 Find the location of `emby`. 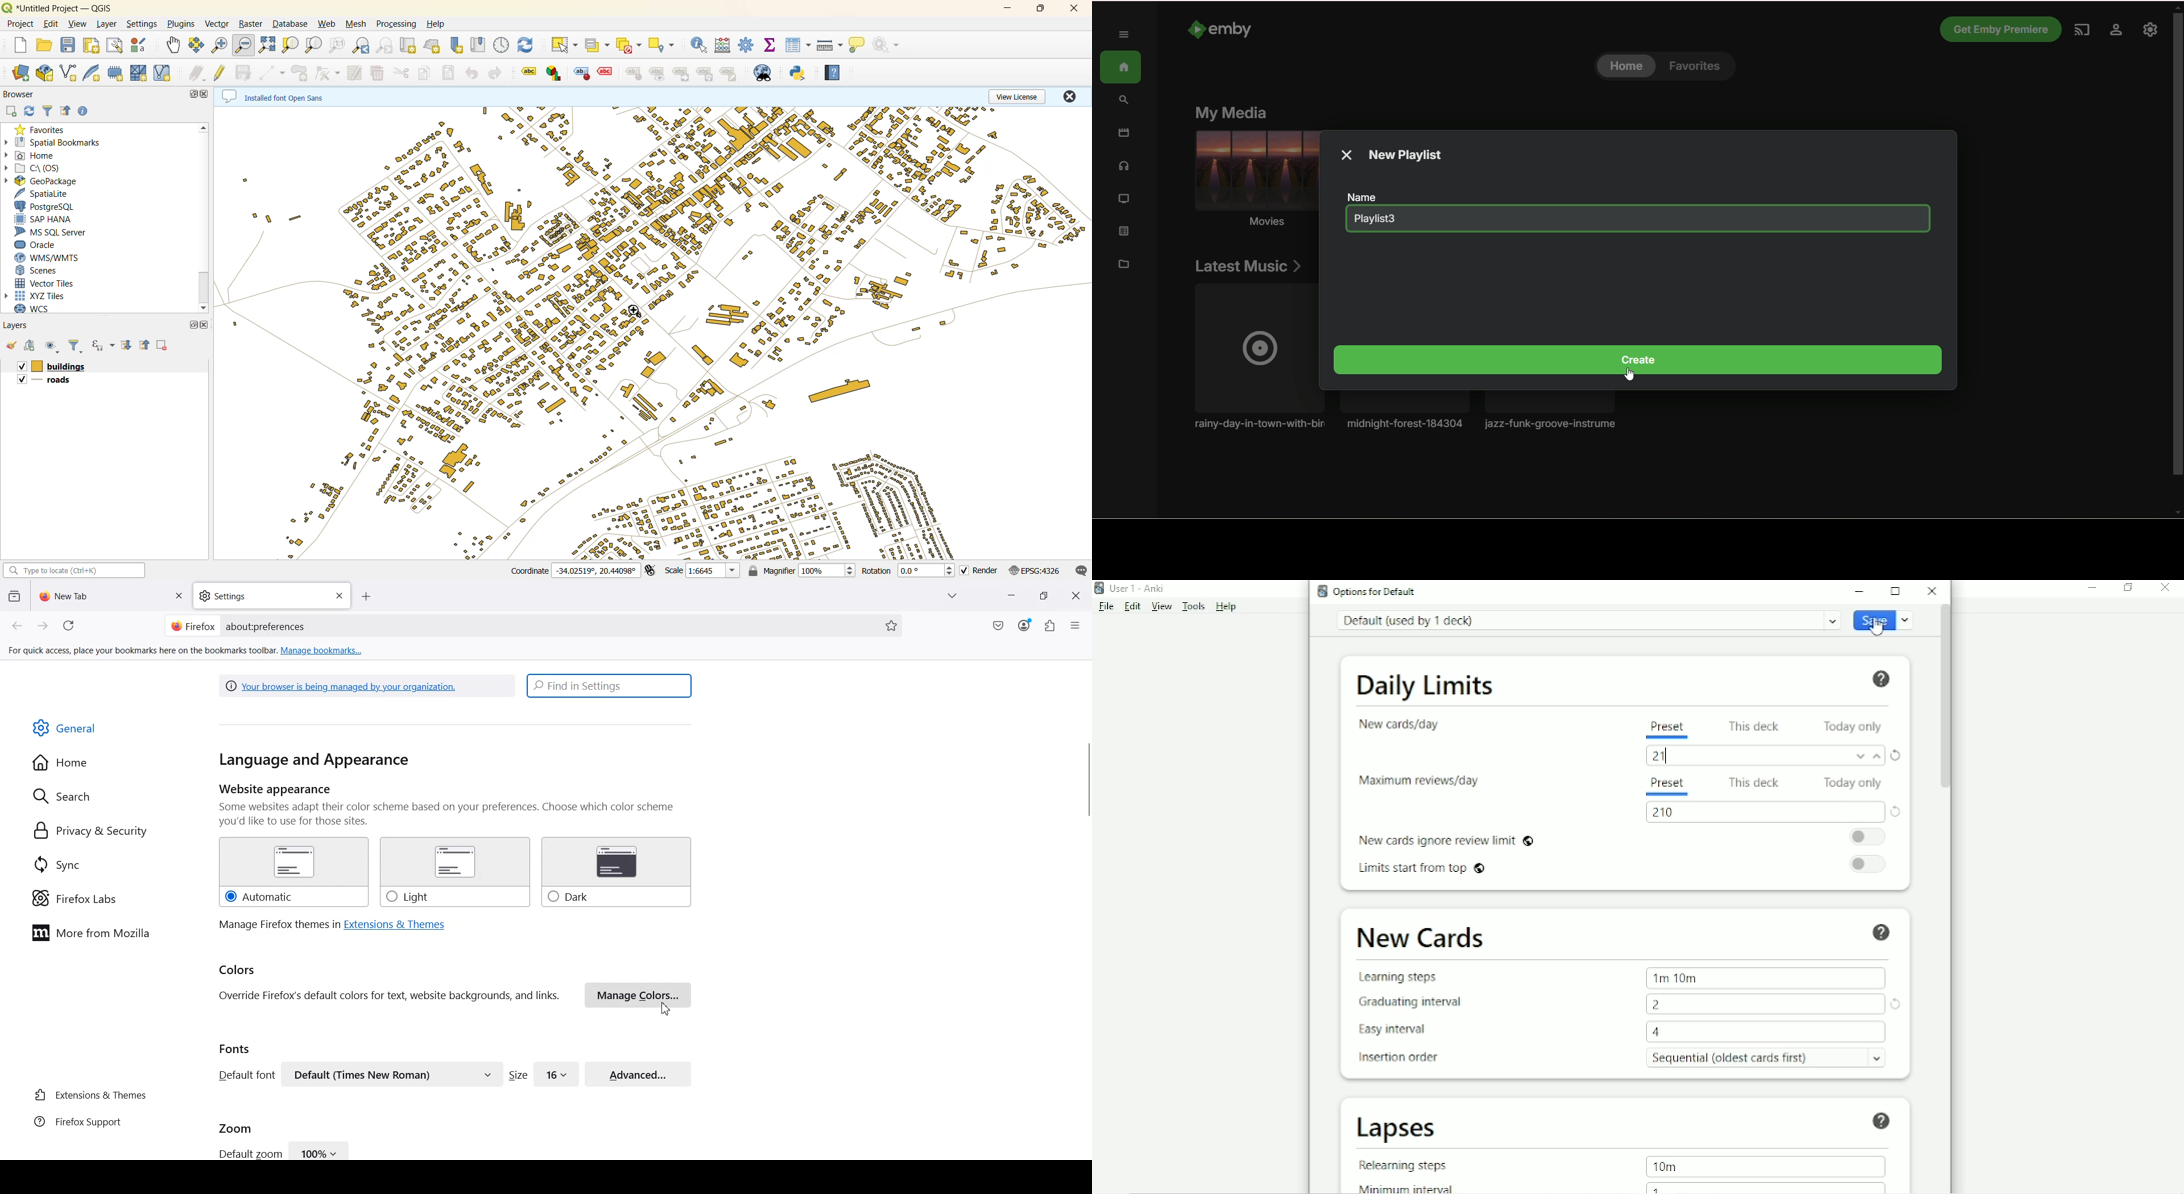

emby is located at coordinates (1231, 30).